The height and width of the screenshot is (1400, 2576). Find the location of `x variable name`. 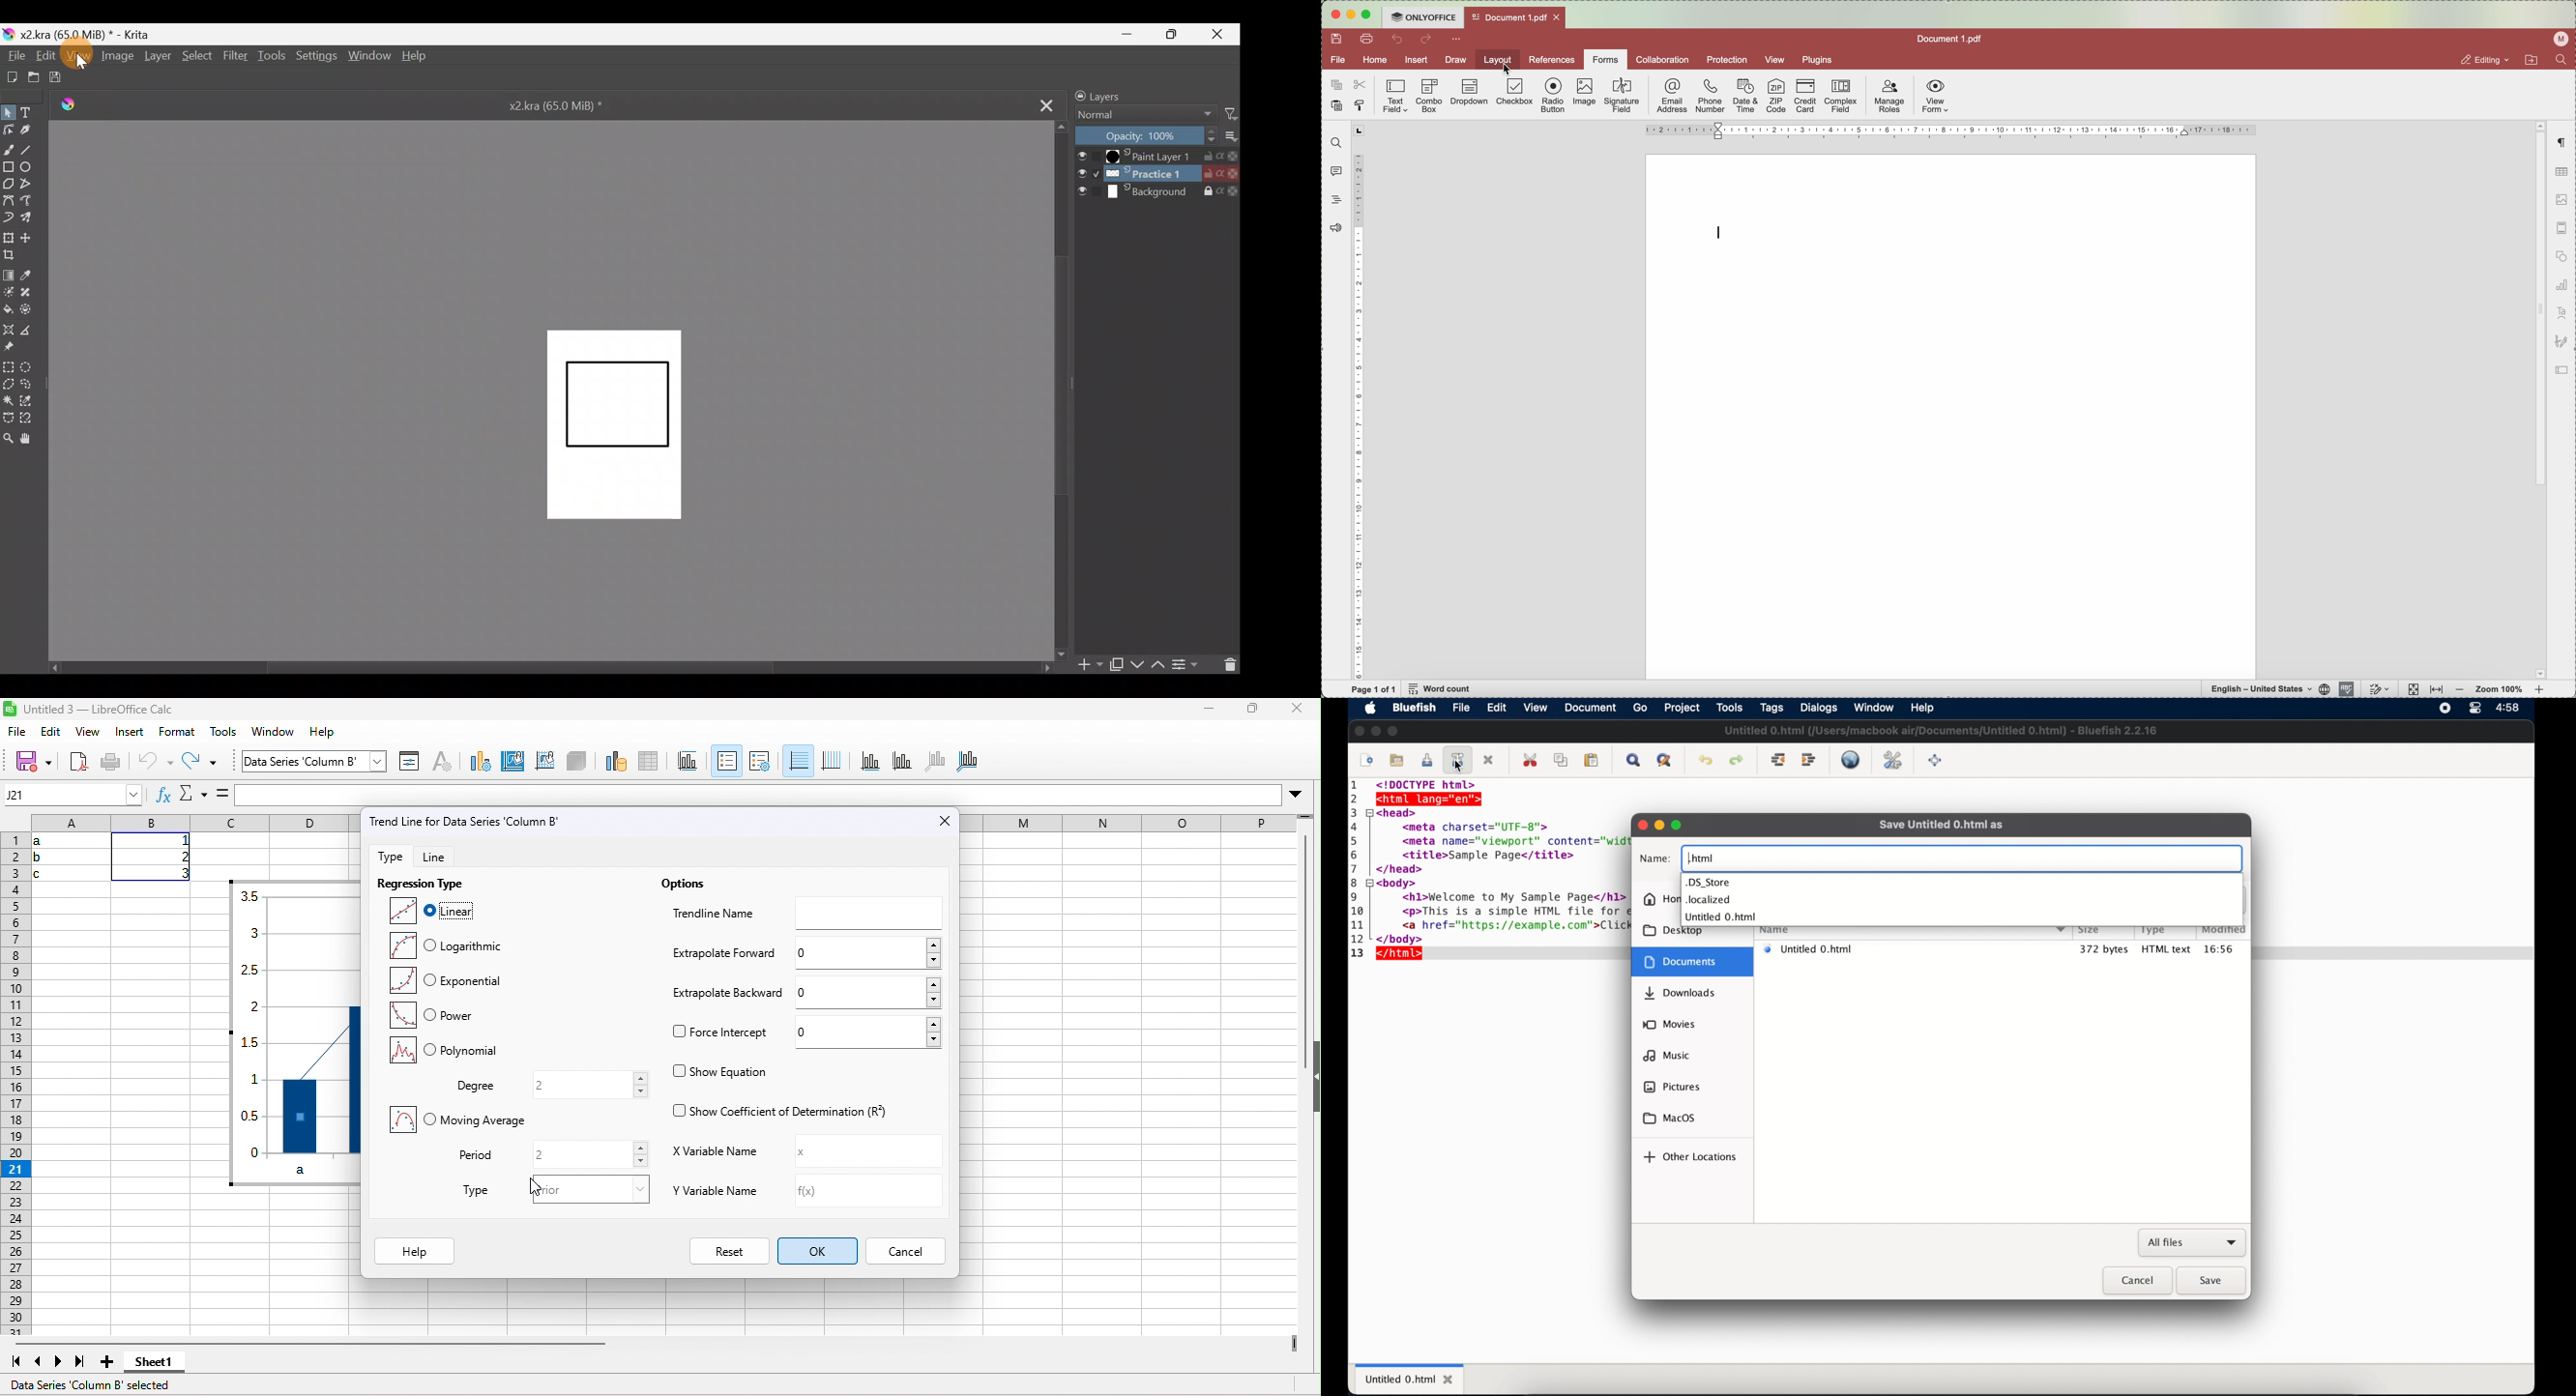

x variable name is located at coordinates (756, 1154).